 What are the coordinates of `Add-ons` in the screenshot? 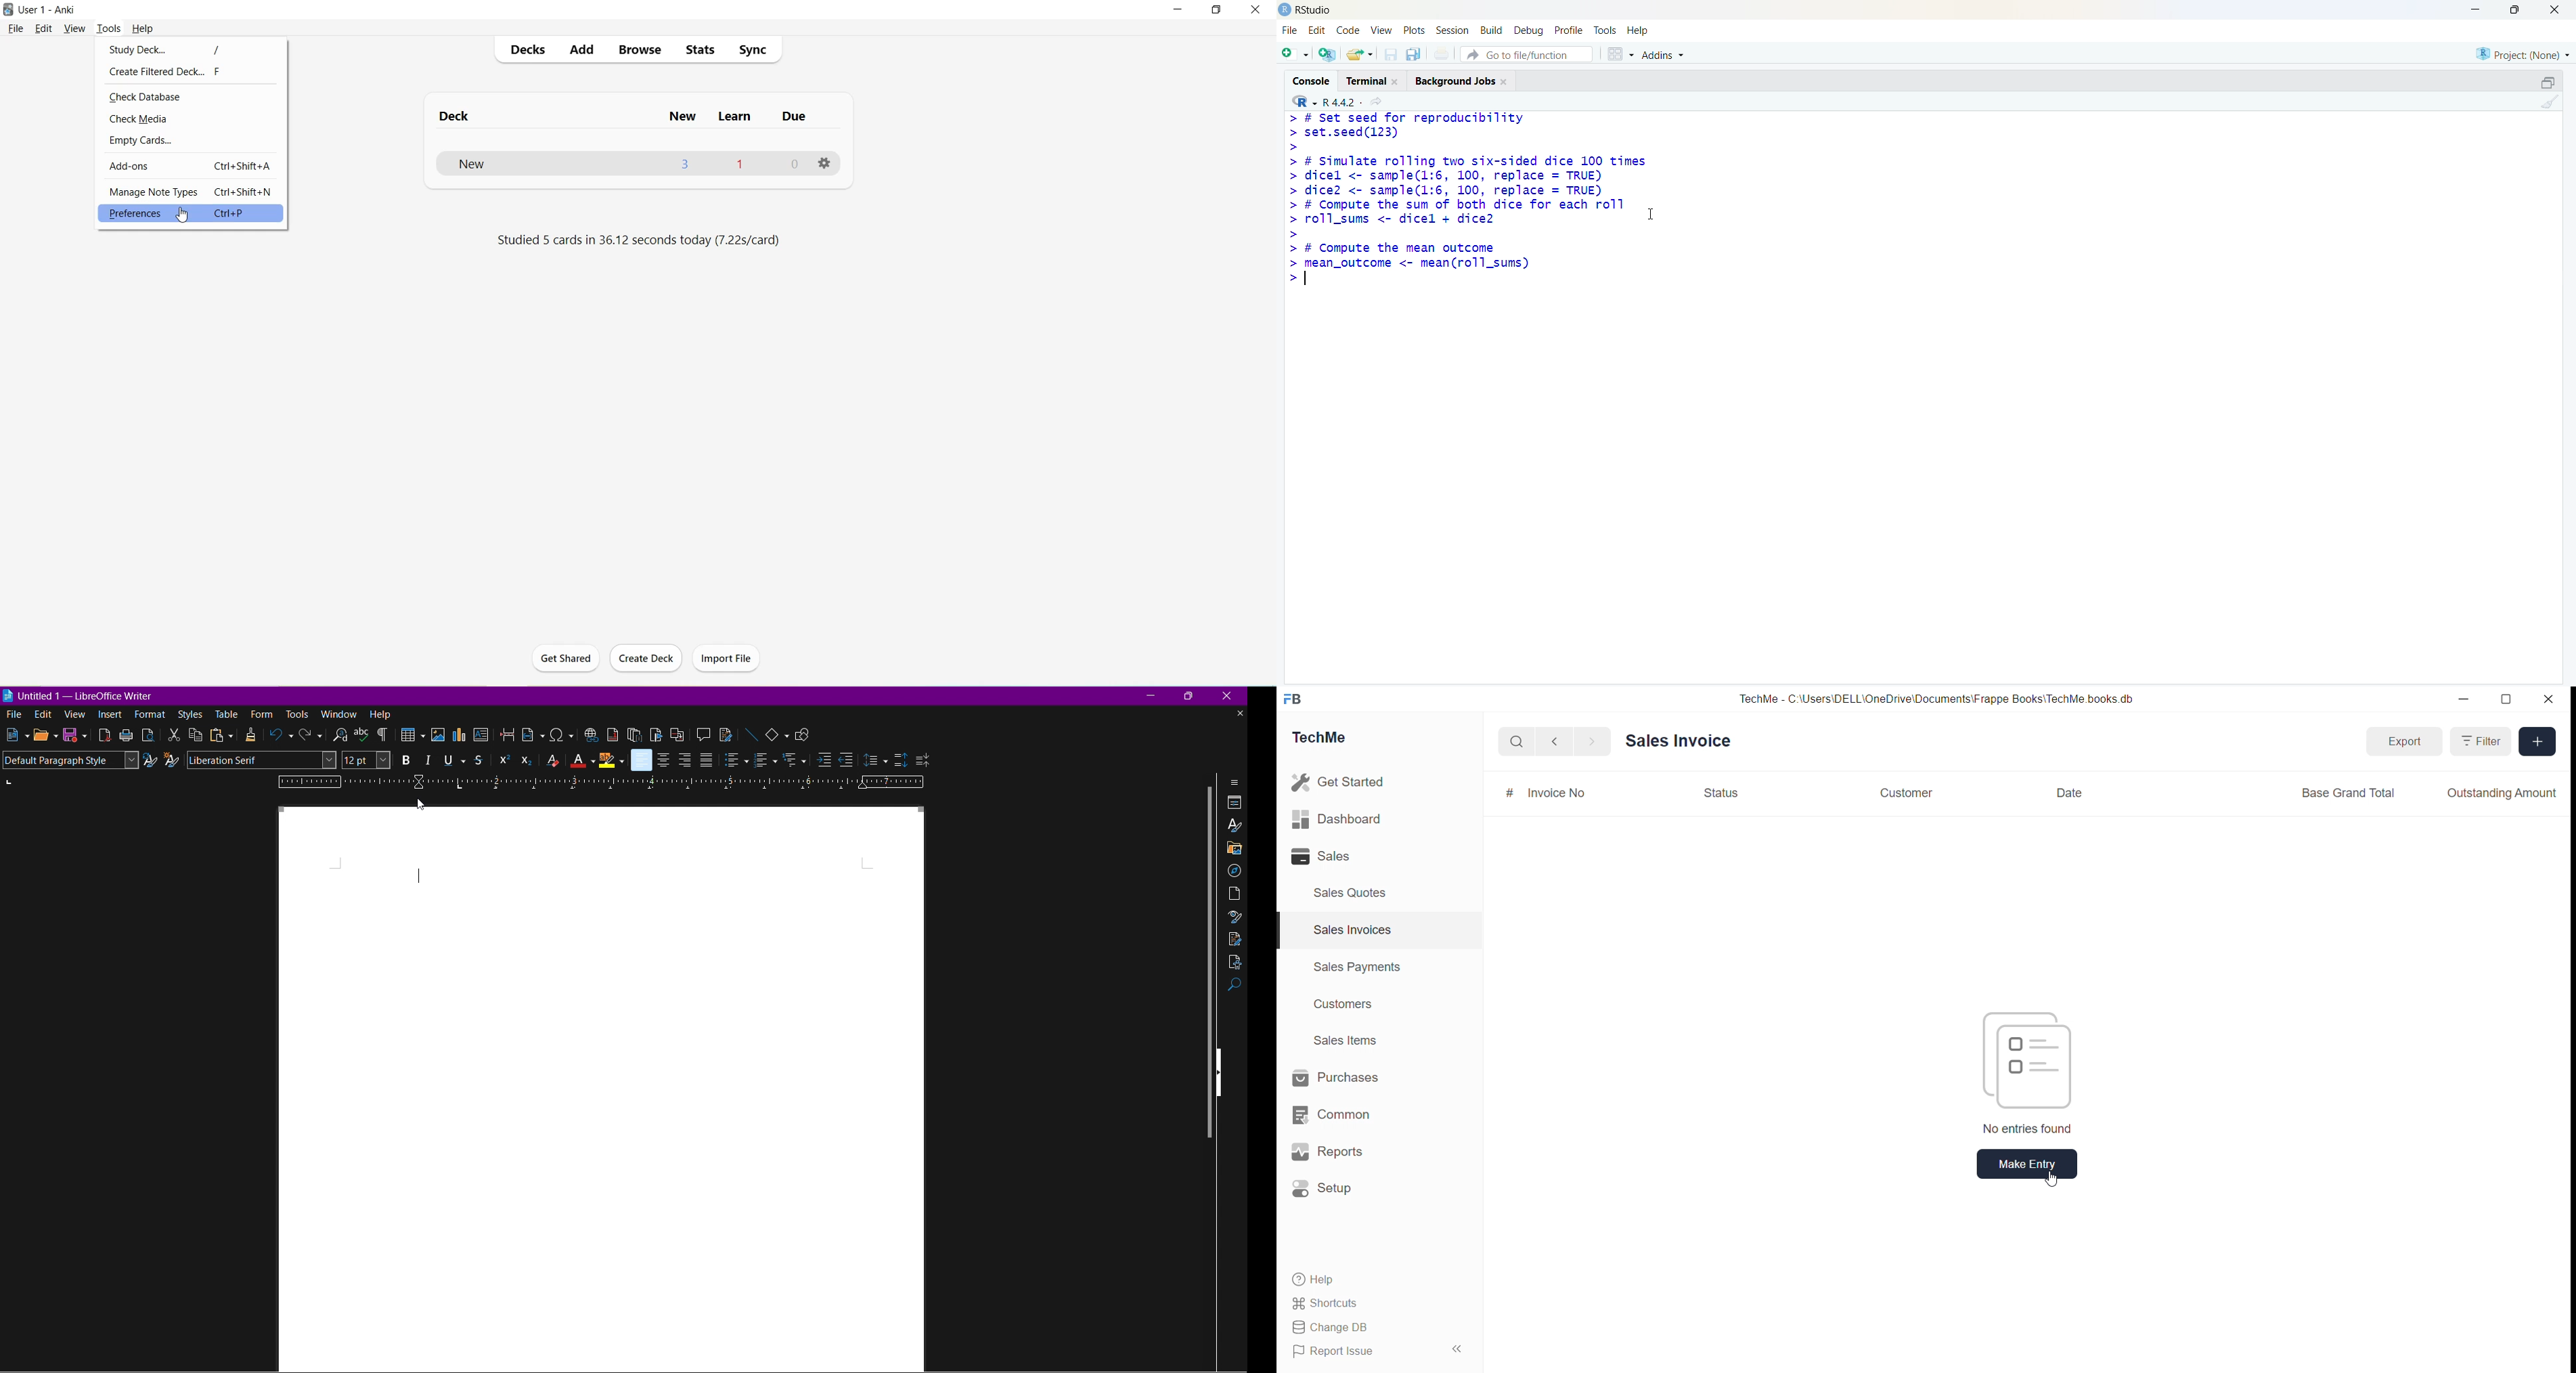 It's located at (130, 166).